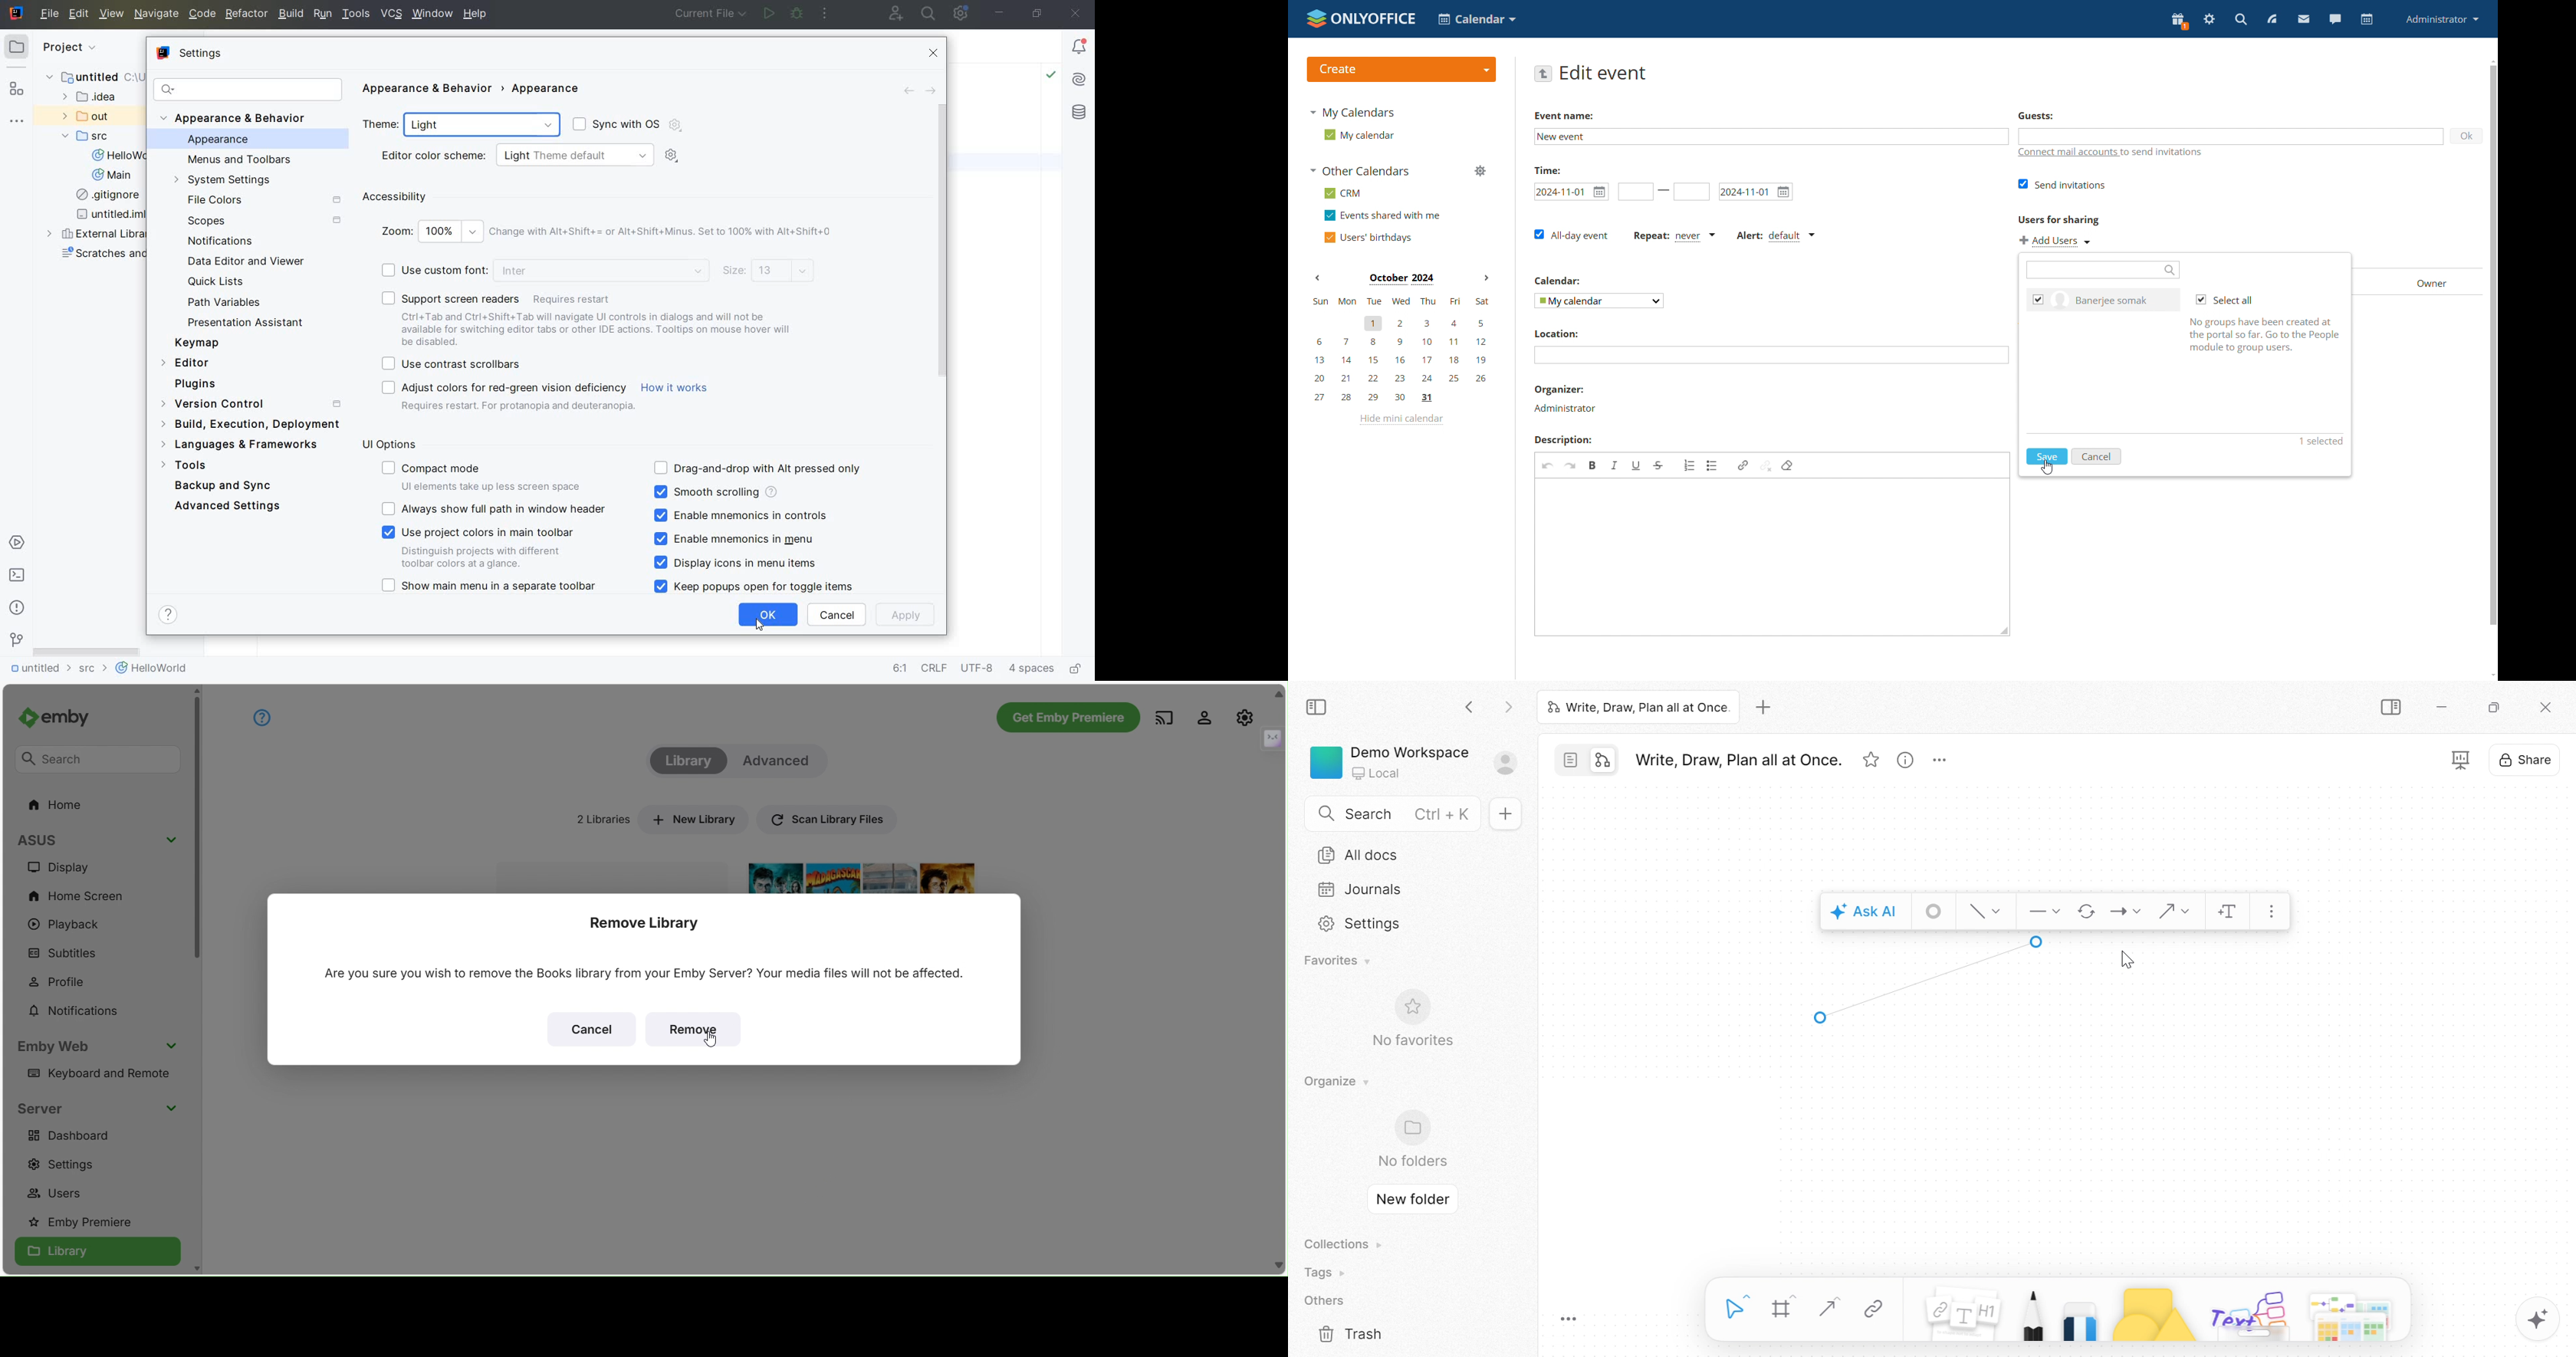  What do you see at coordinates (17, 544) in the screenshot?
I see `SERVICES` at bounding box center [17, 544].